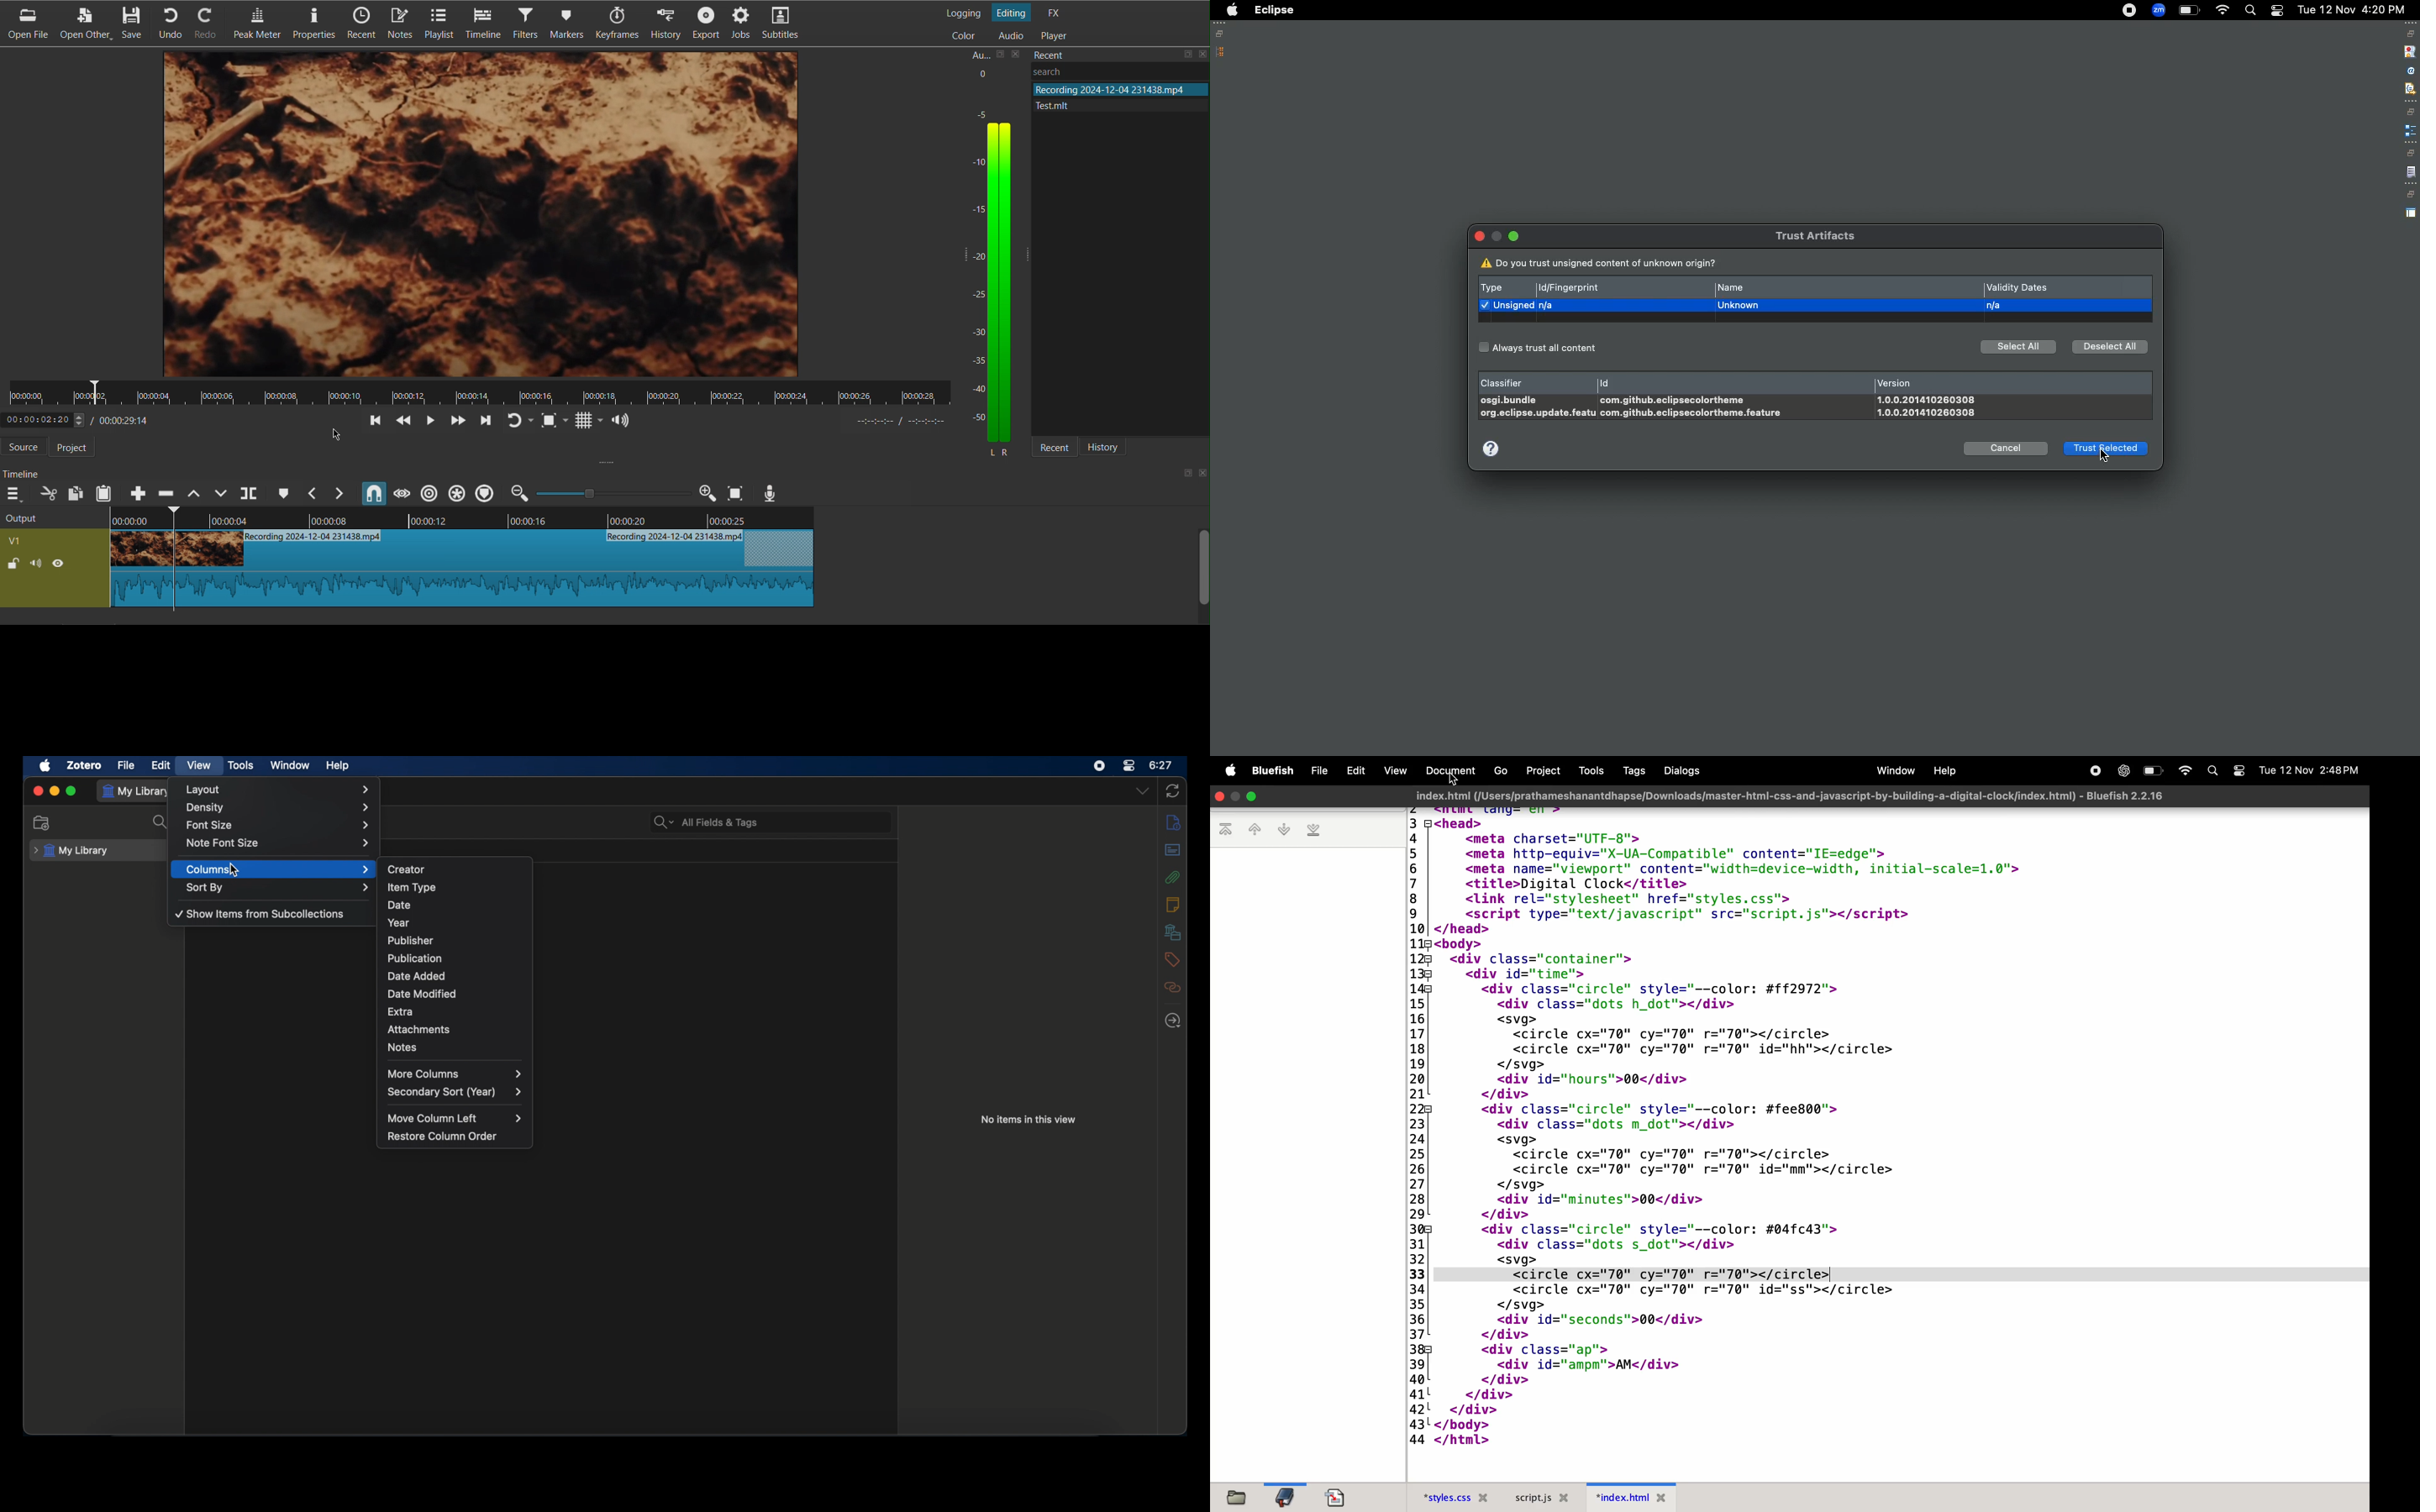  What do you see at coordinates (313, 493) in the screenshot?
I see `Previous Marker` at bounding box center [313, 493].